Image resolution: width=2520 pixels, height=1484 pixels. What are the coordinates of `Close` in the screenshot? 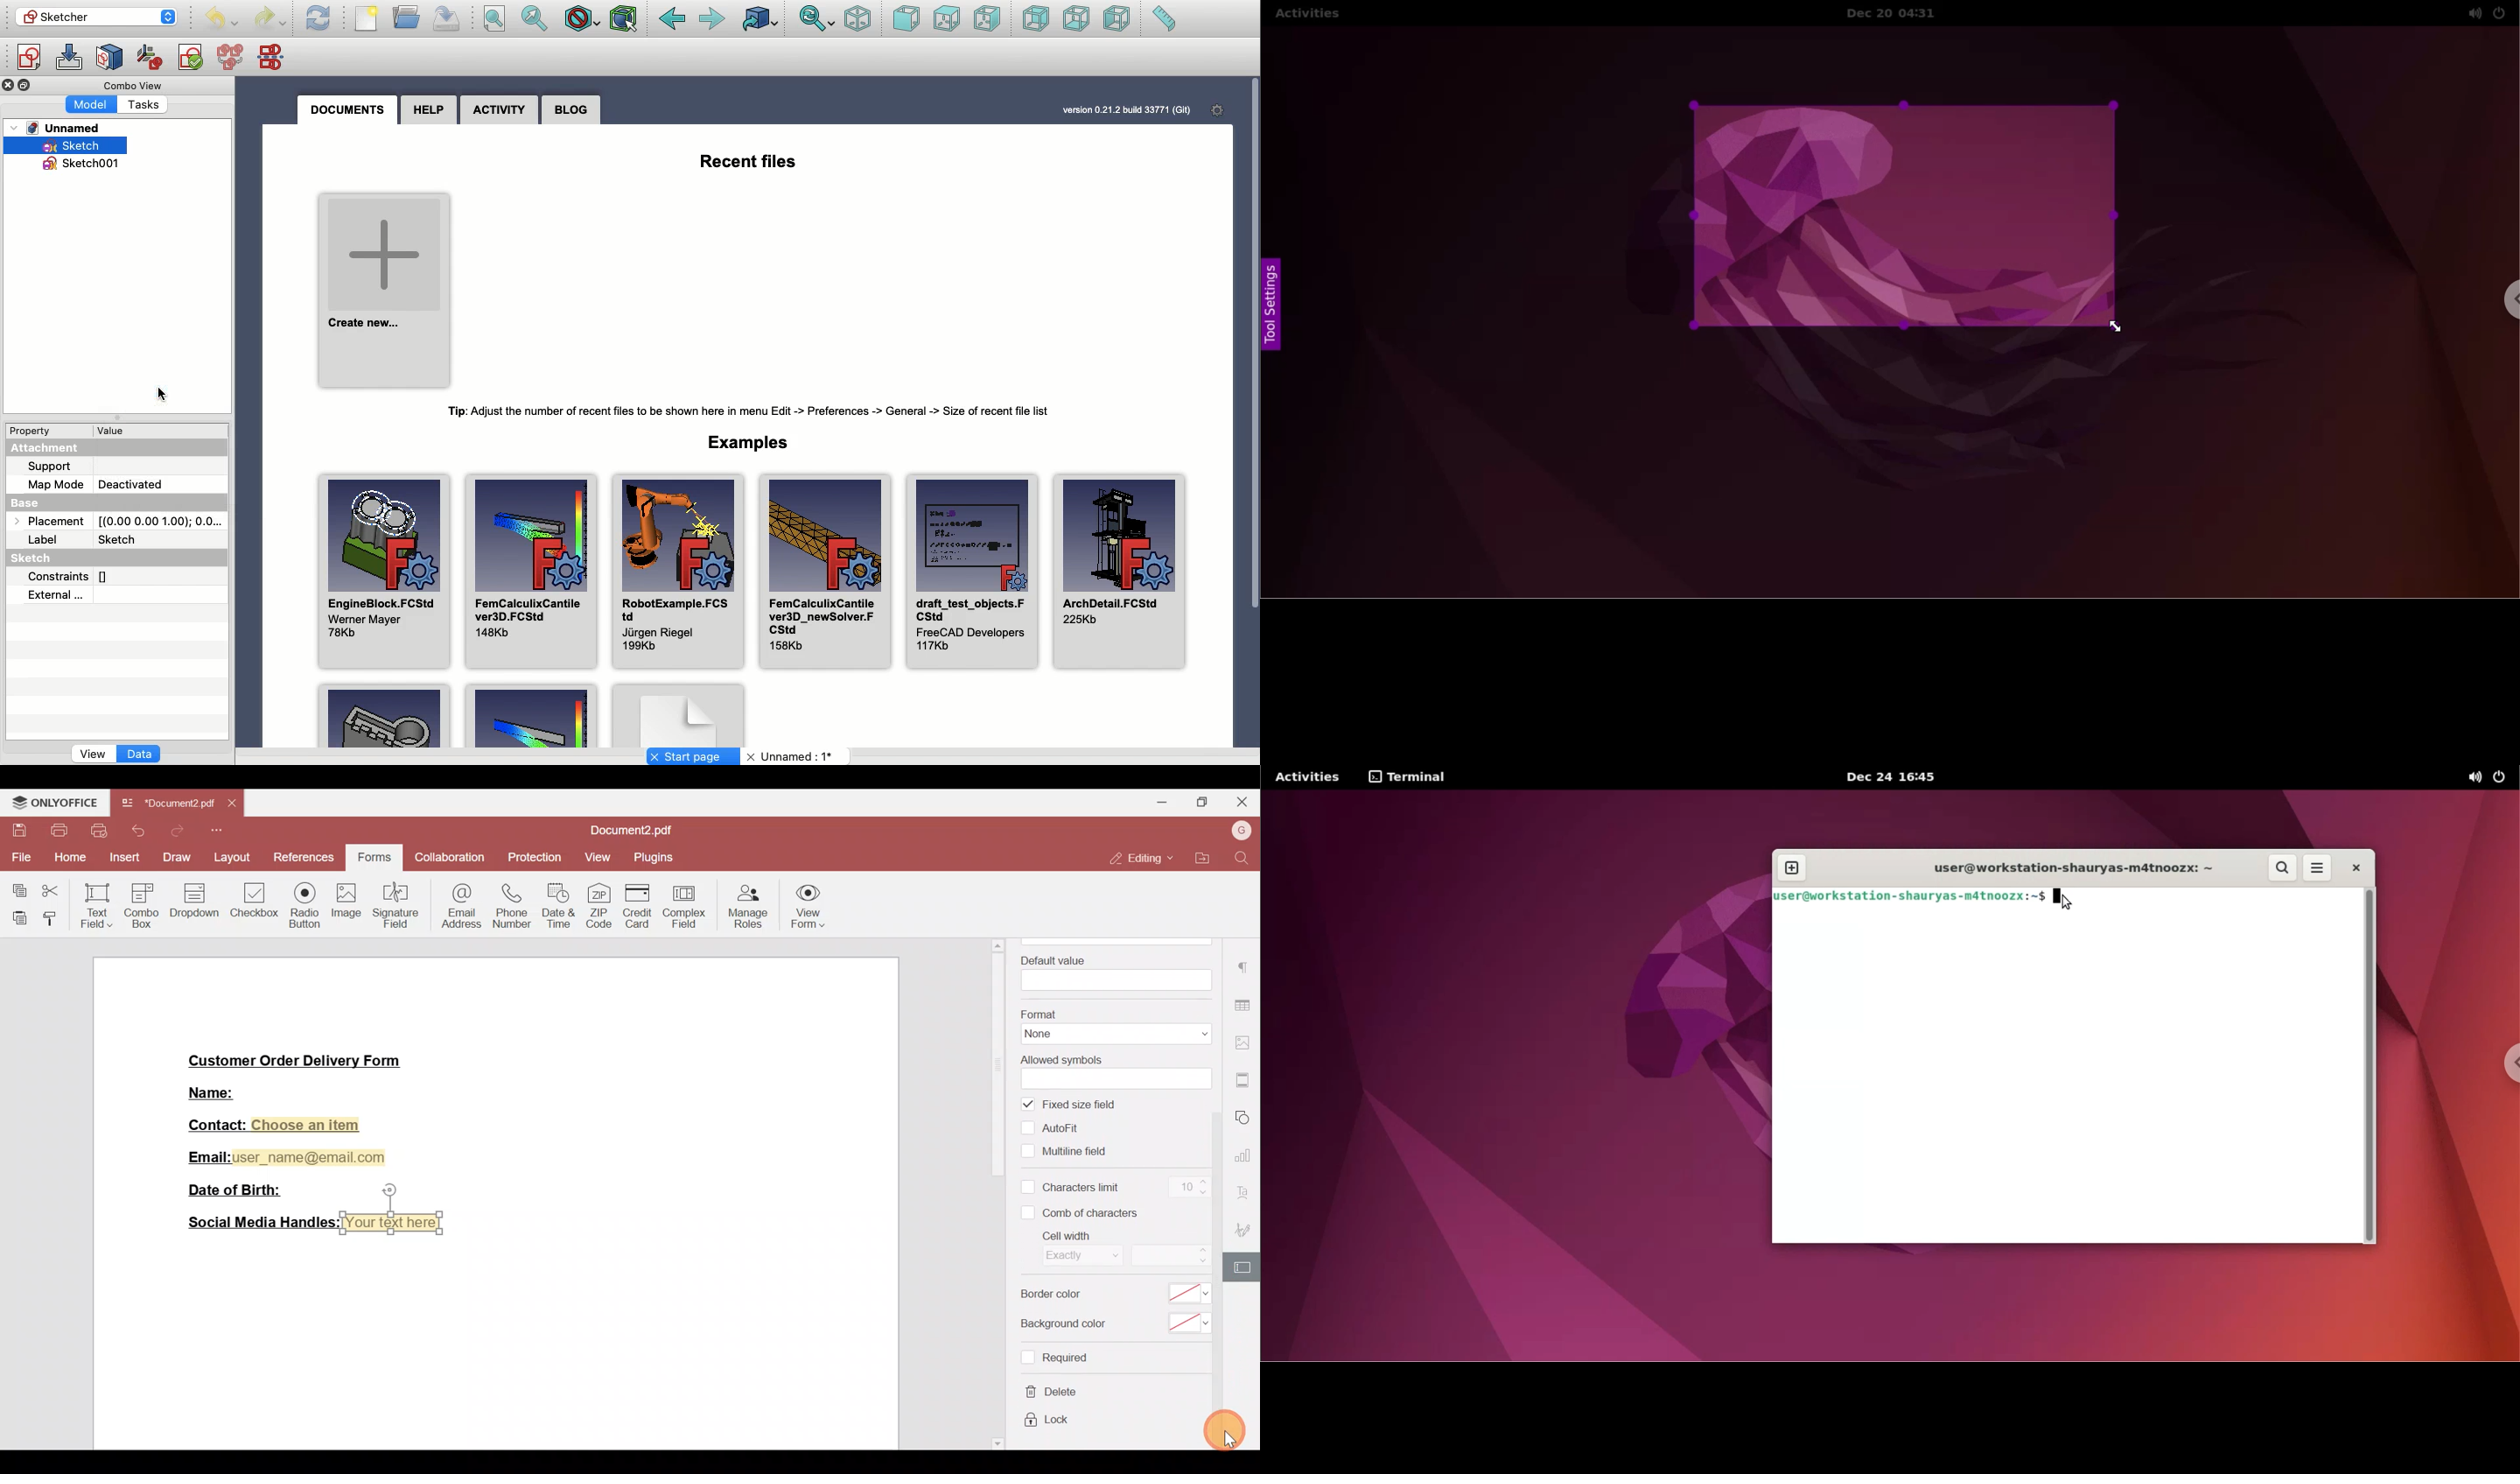 It's located at (1244, 802).